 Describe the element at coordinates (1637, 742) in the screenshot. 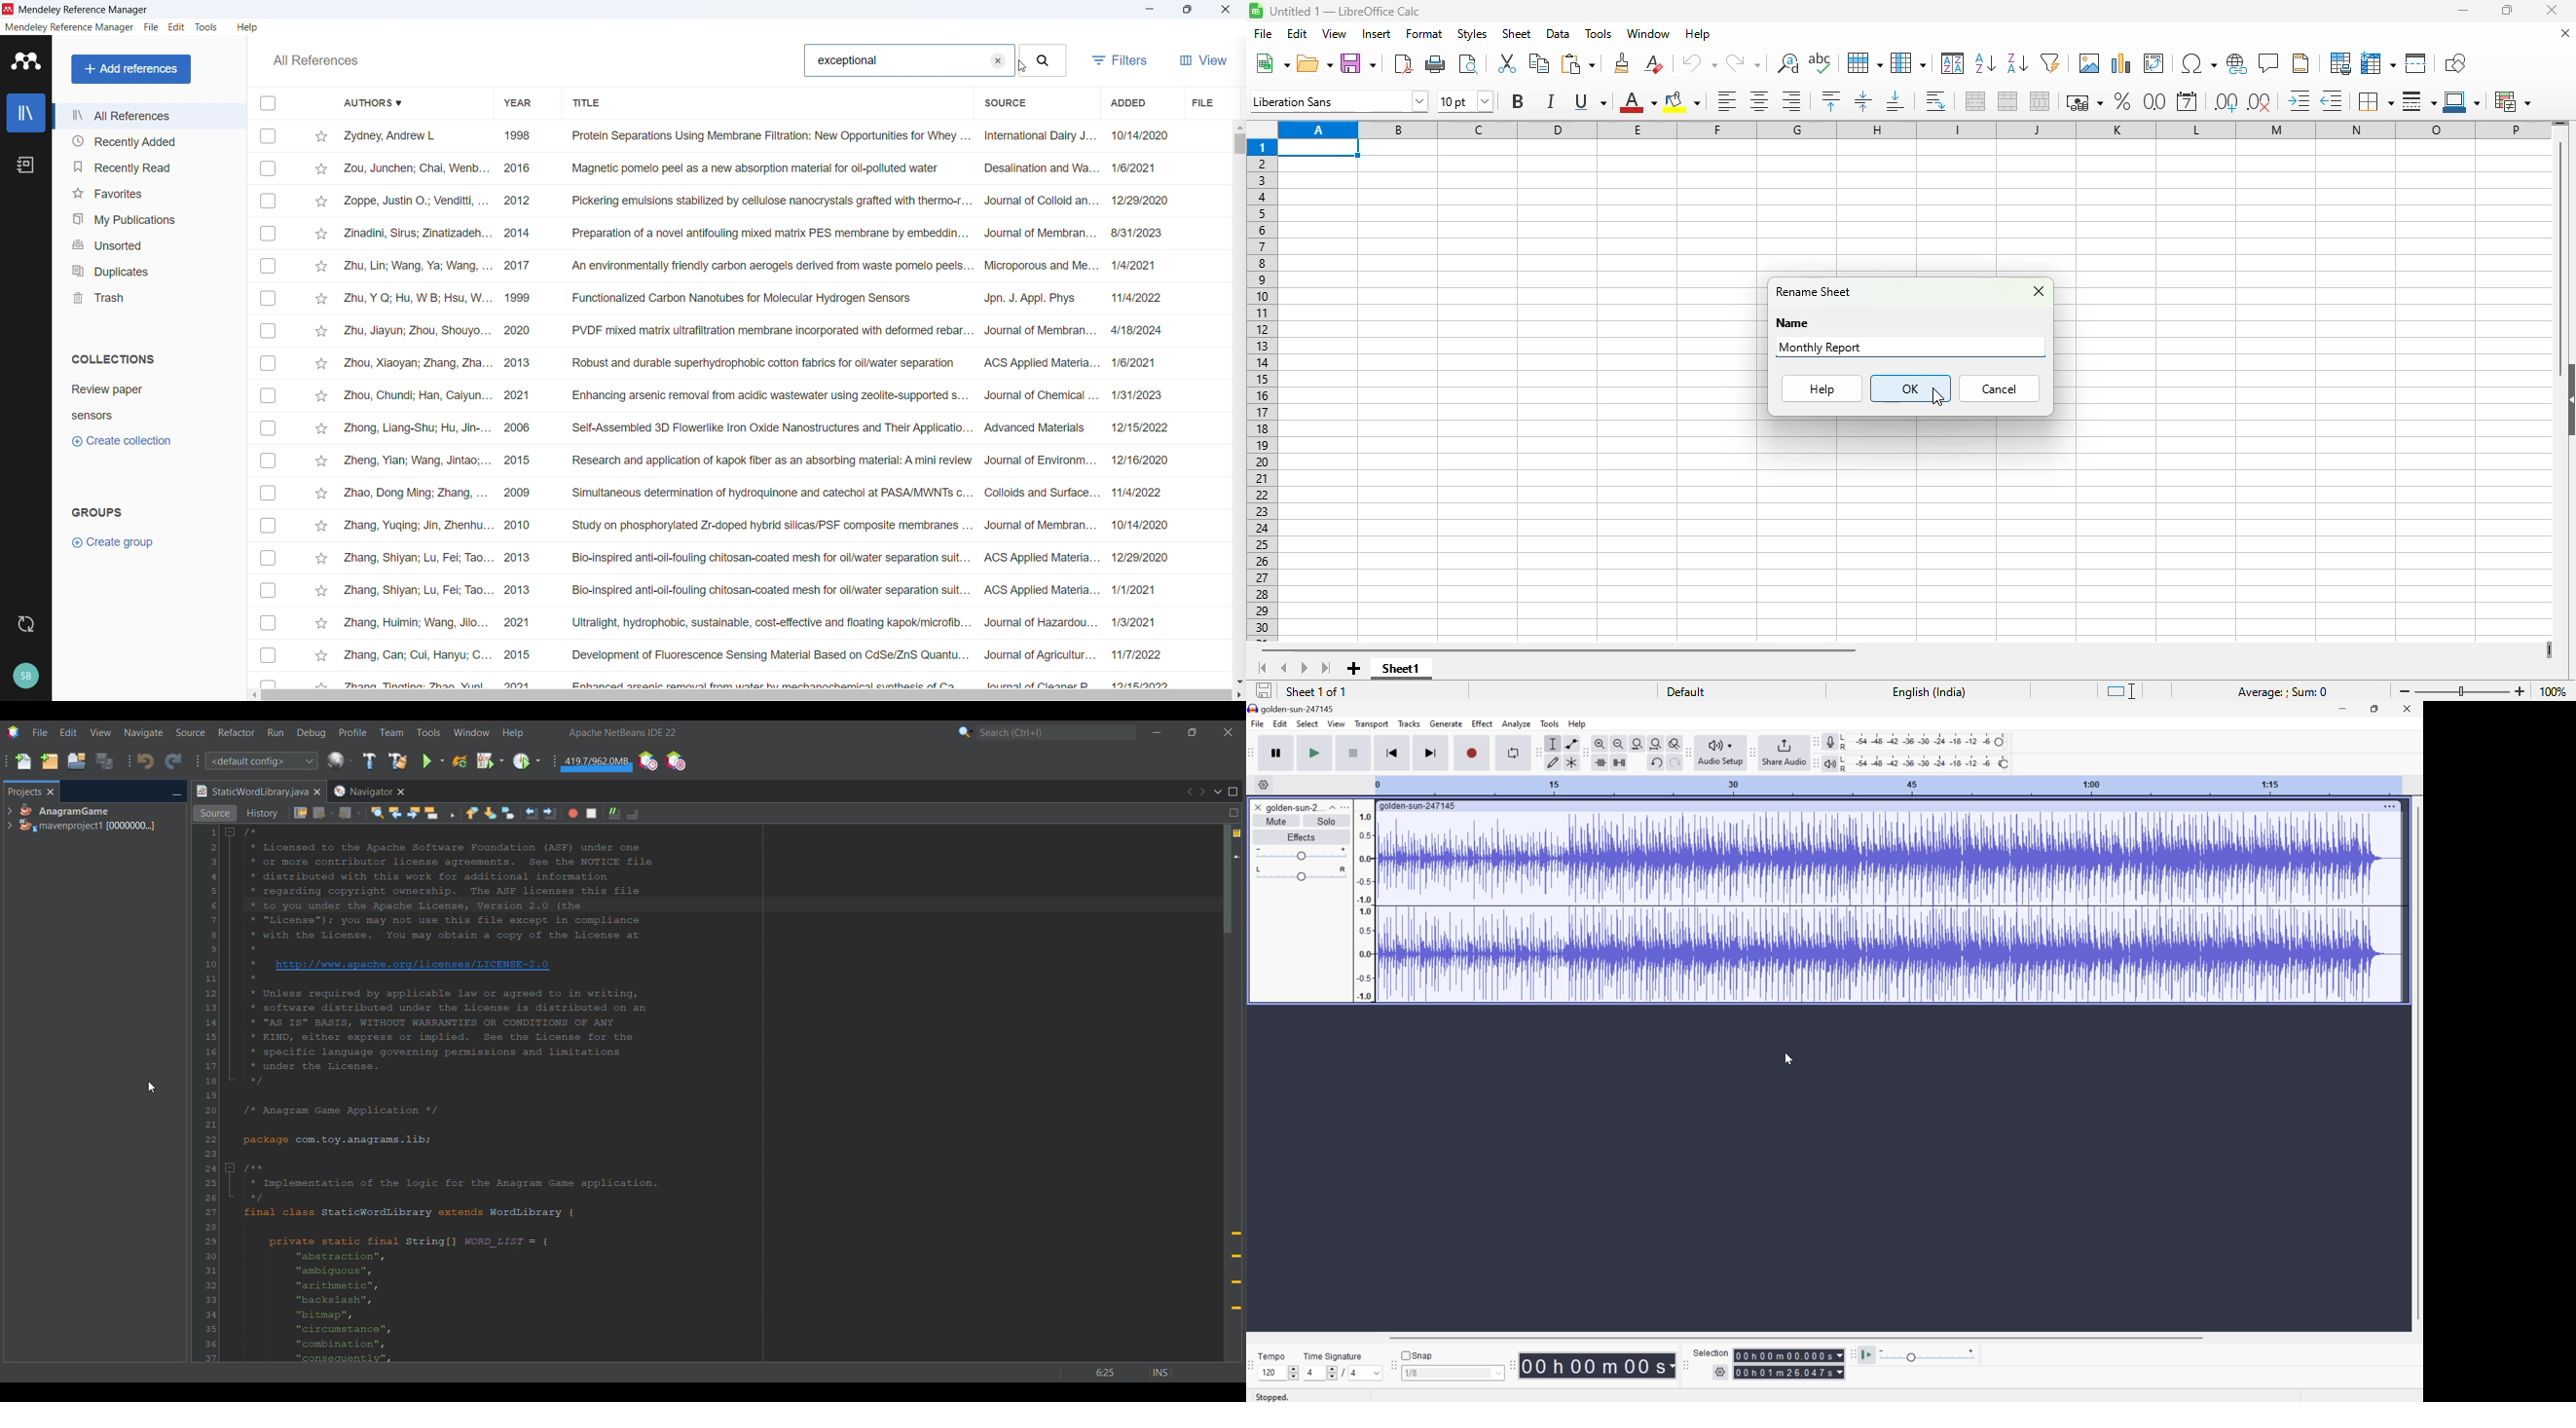

I see `Fit selection to width` at that location.